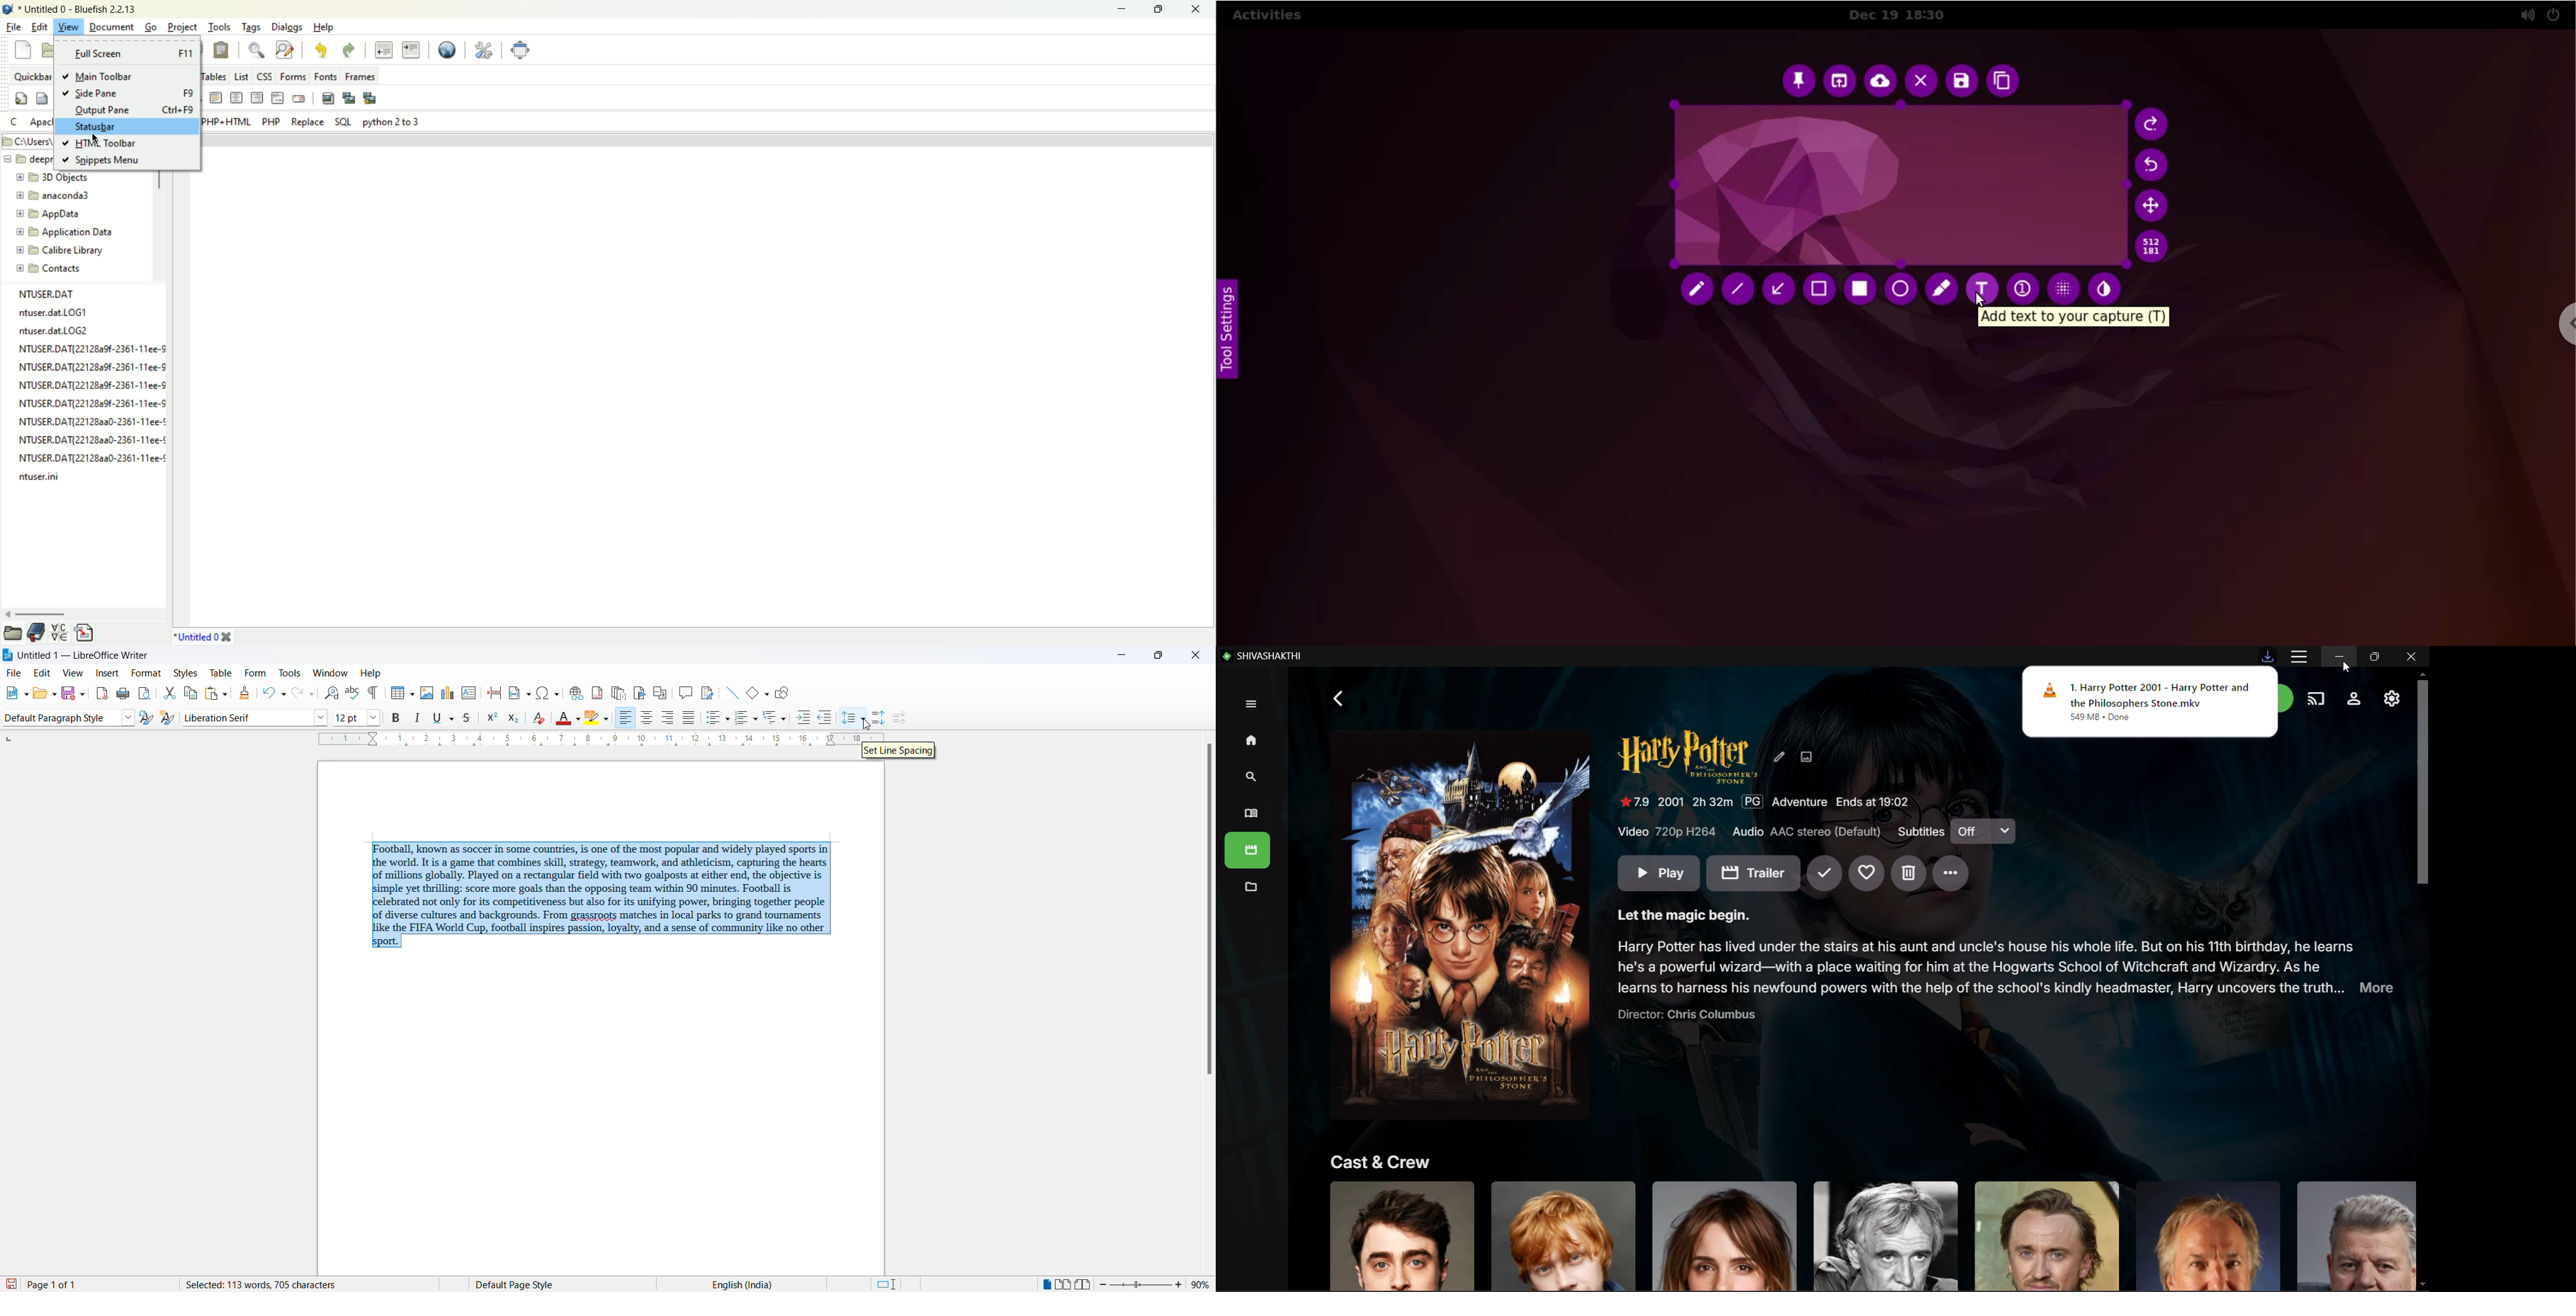  I want to click on cursor, so click(868, 725).